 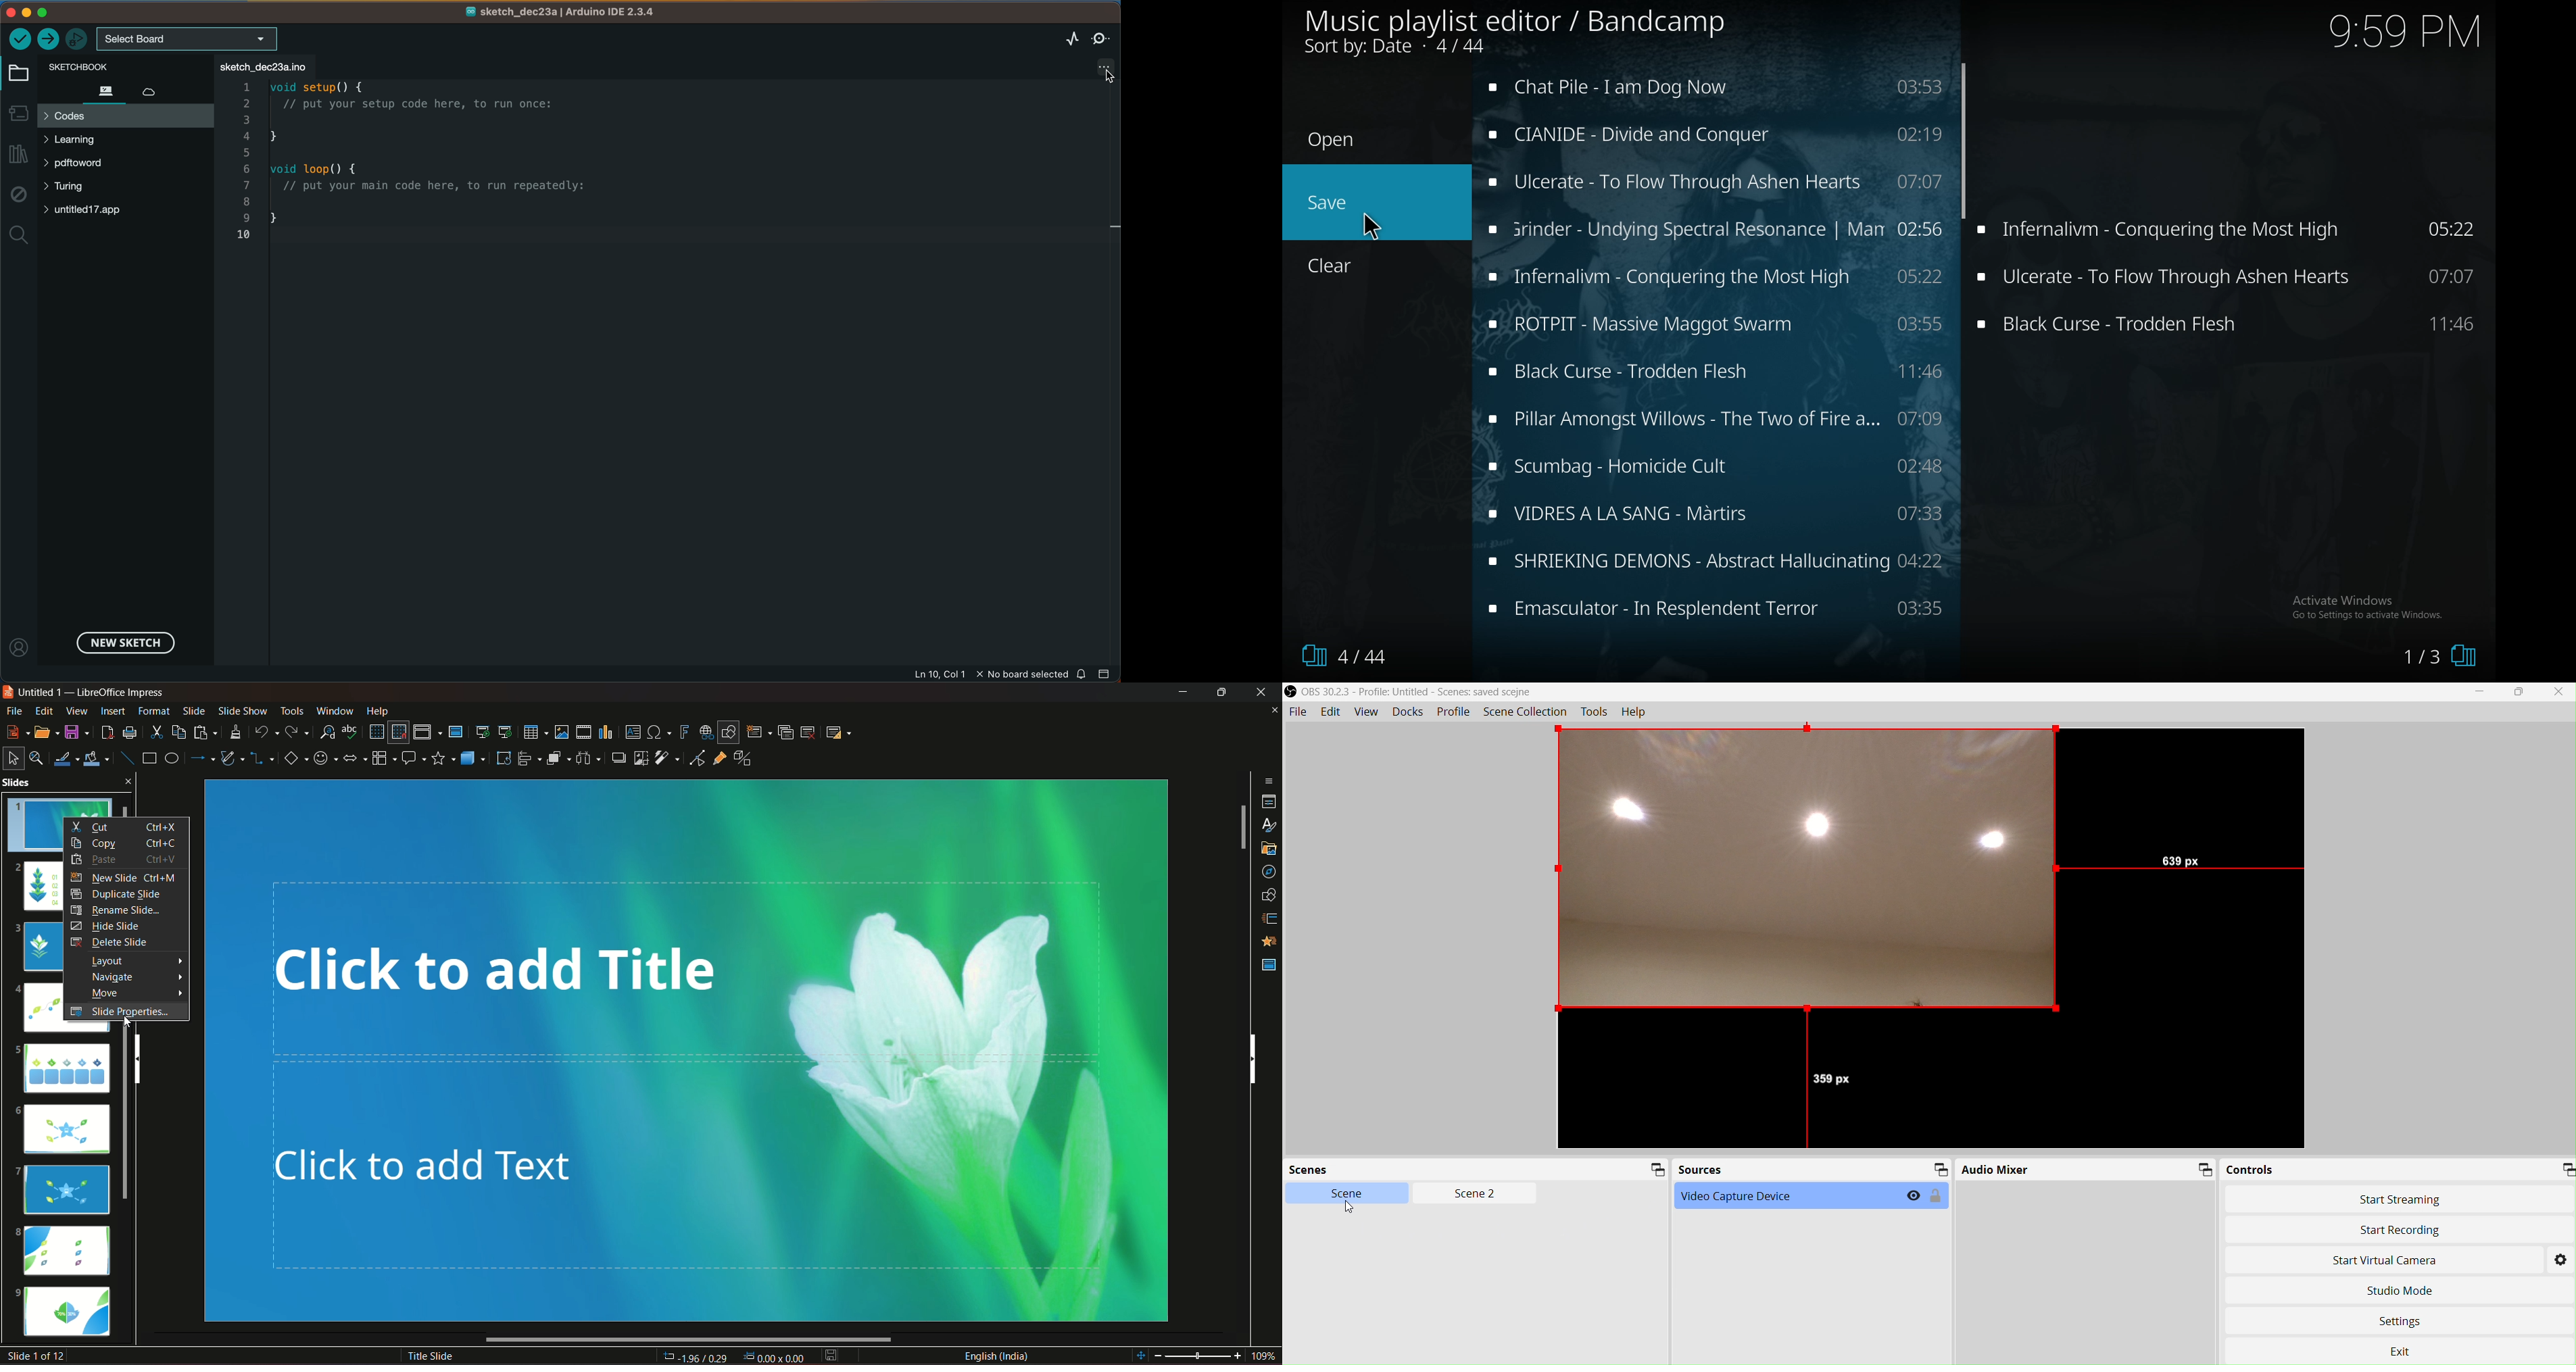 I want to click on Start Virtual Camera, so click(x=2393, y=1260).